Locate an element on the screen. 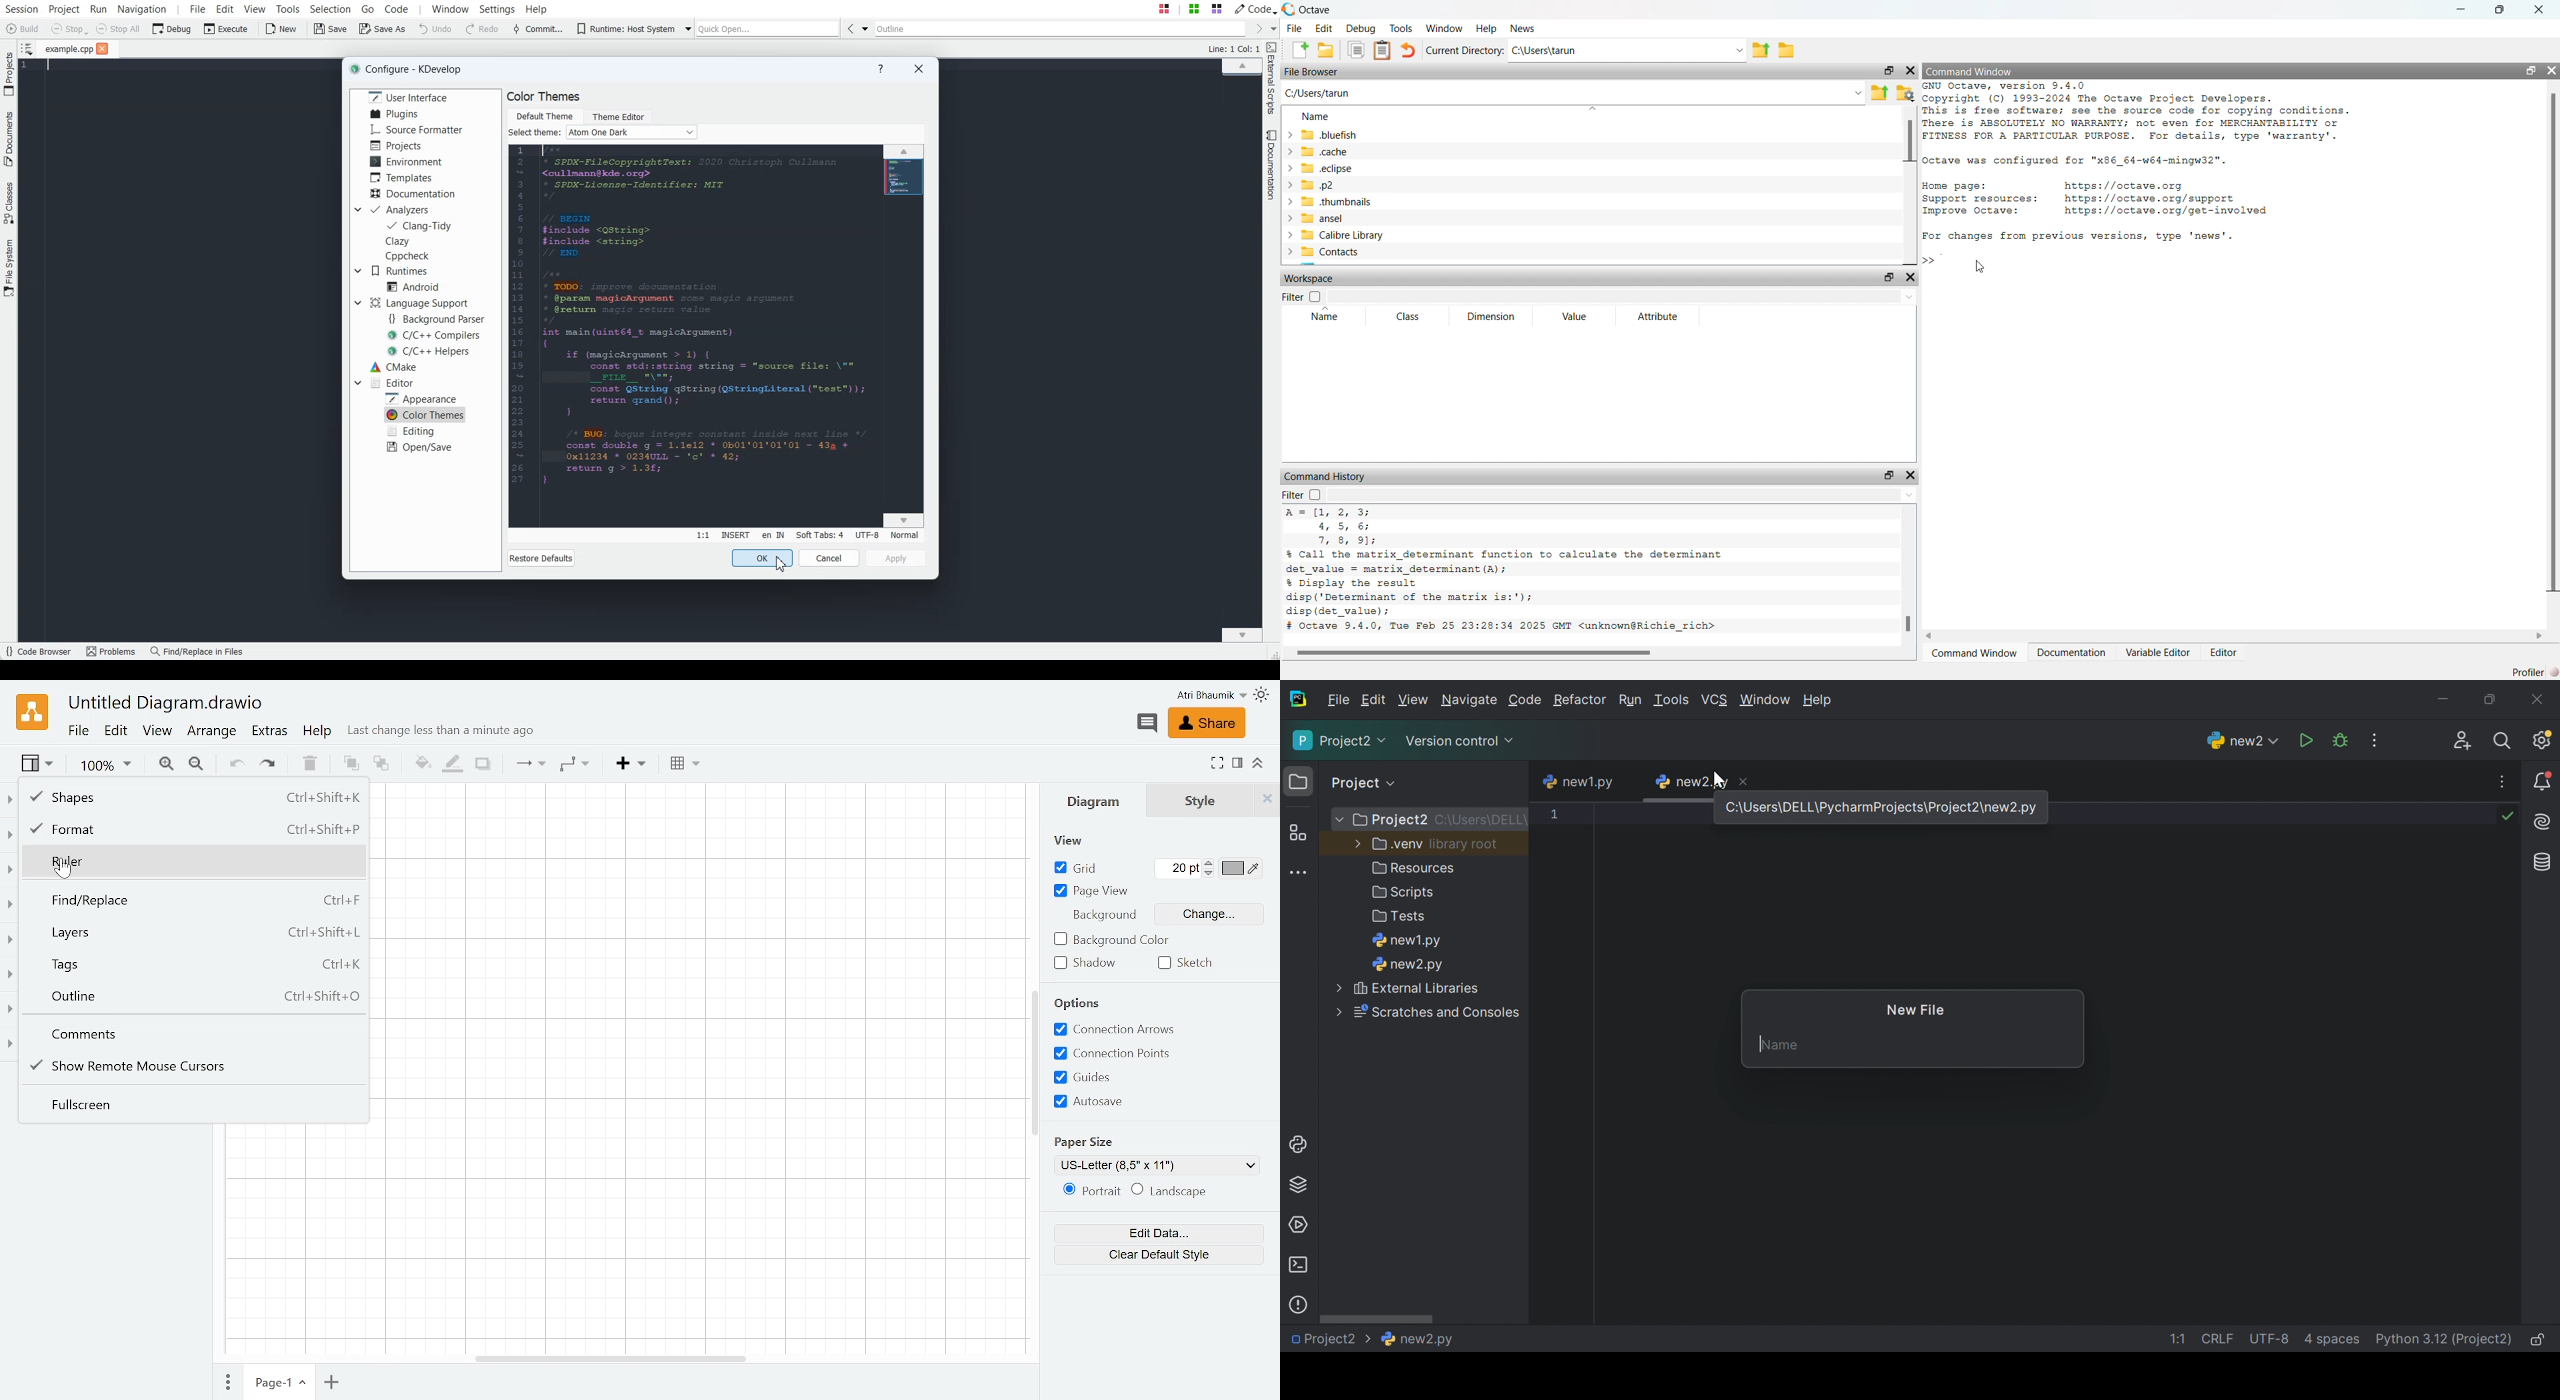 This screenshot has height=1400, width=2576. Potrait is located at coordinates (1090, 1191).